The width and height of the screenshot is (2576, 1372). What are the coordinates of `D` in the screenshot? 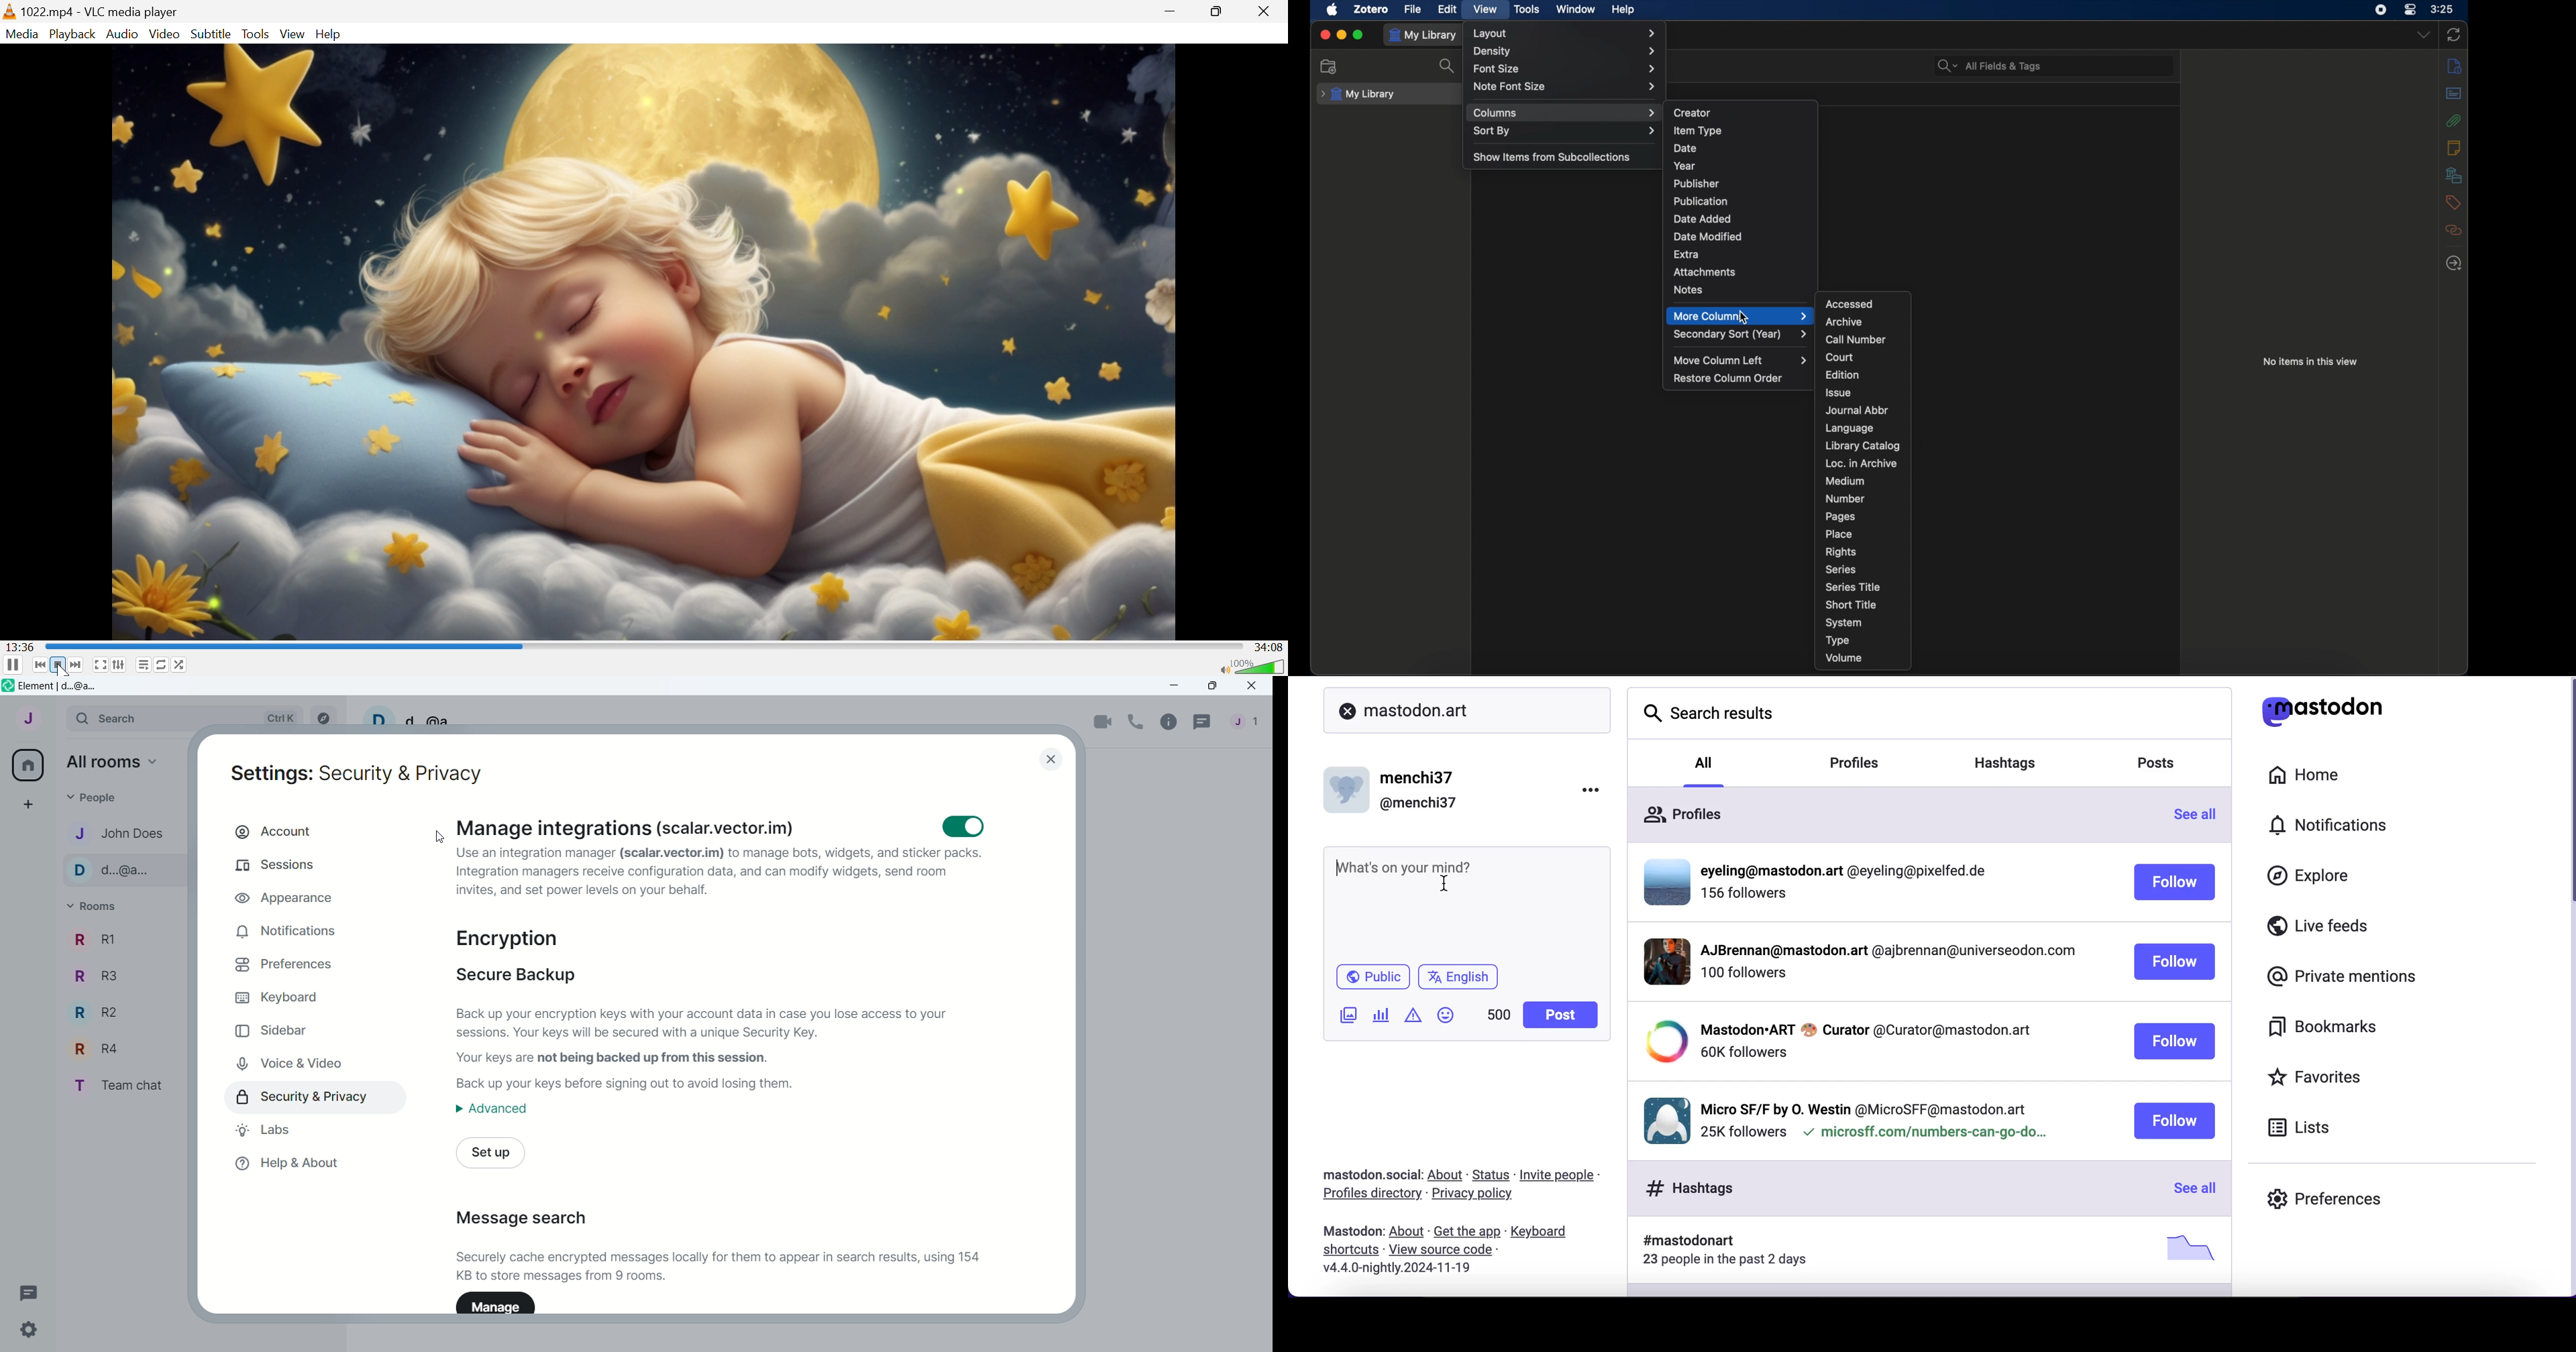 It's located at (376, 716).